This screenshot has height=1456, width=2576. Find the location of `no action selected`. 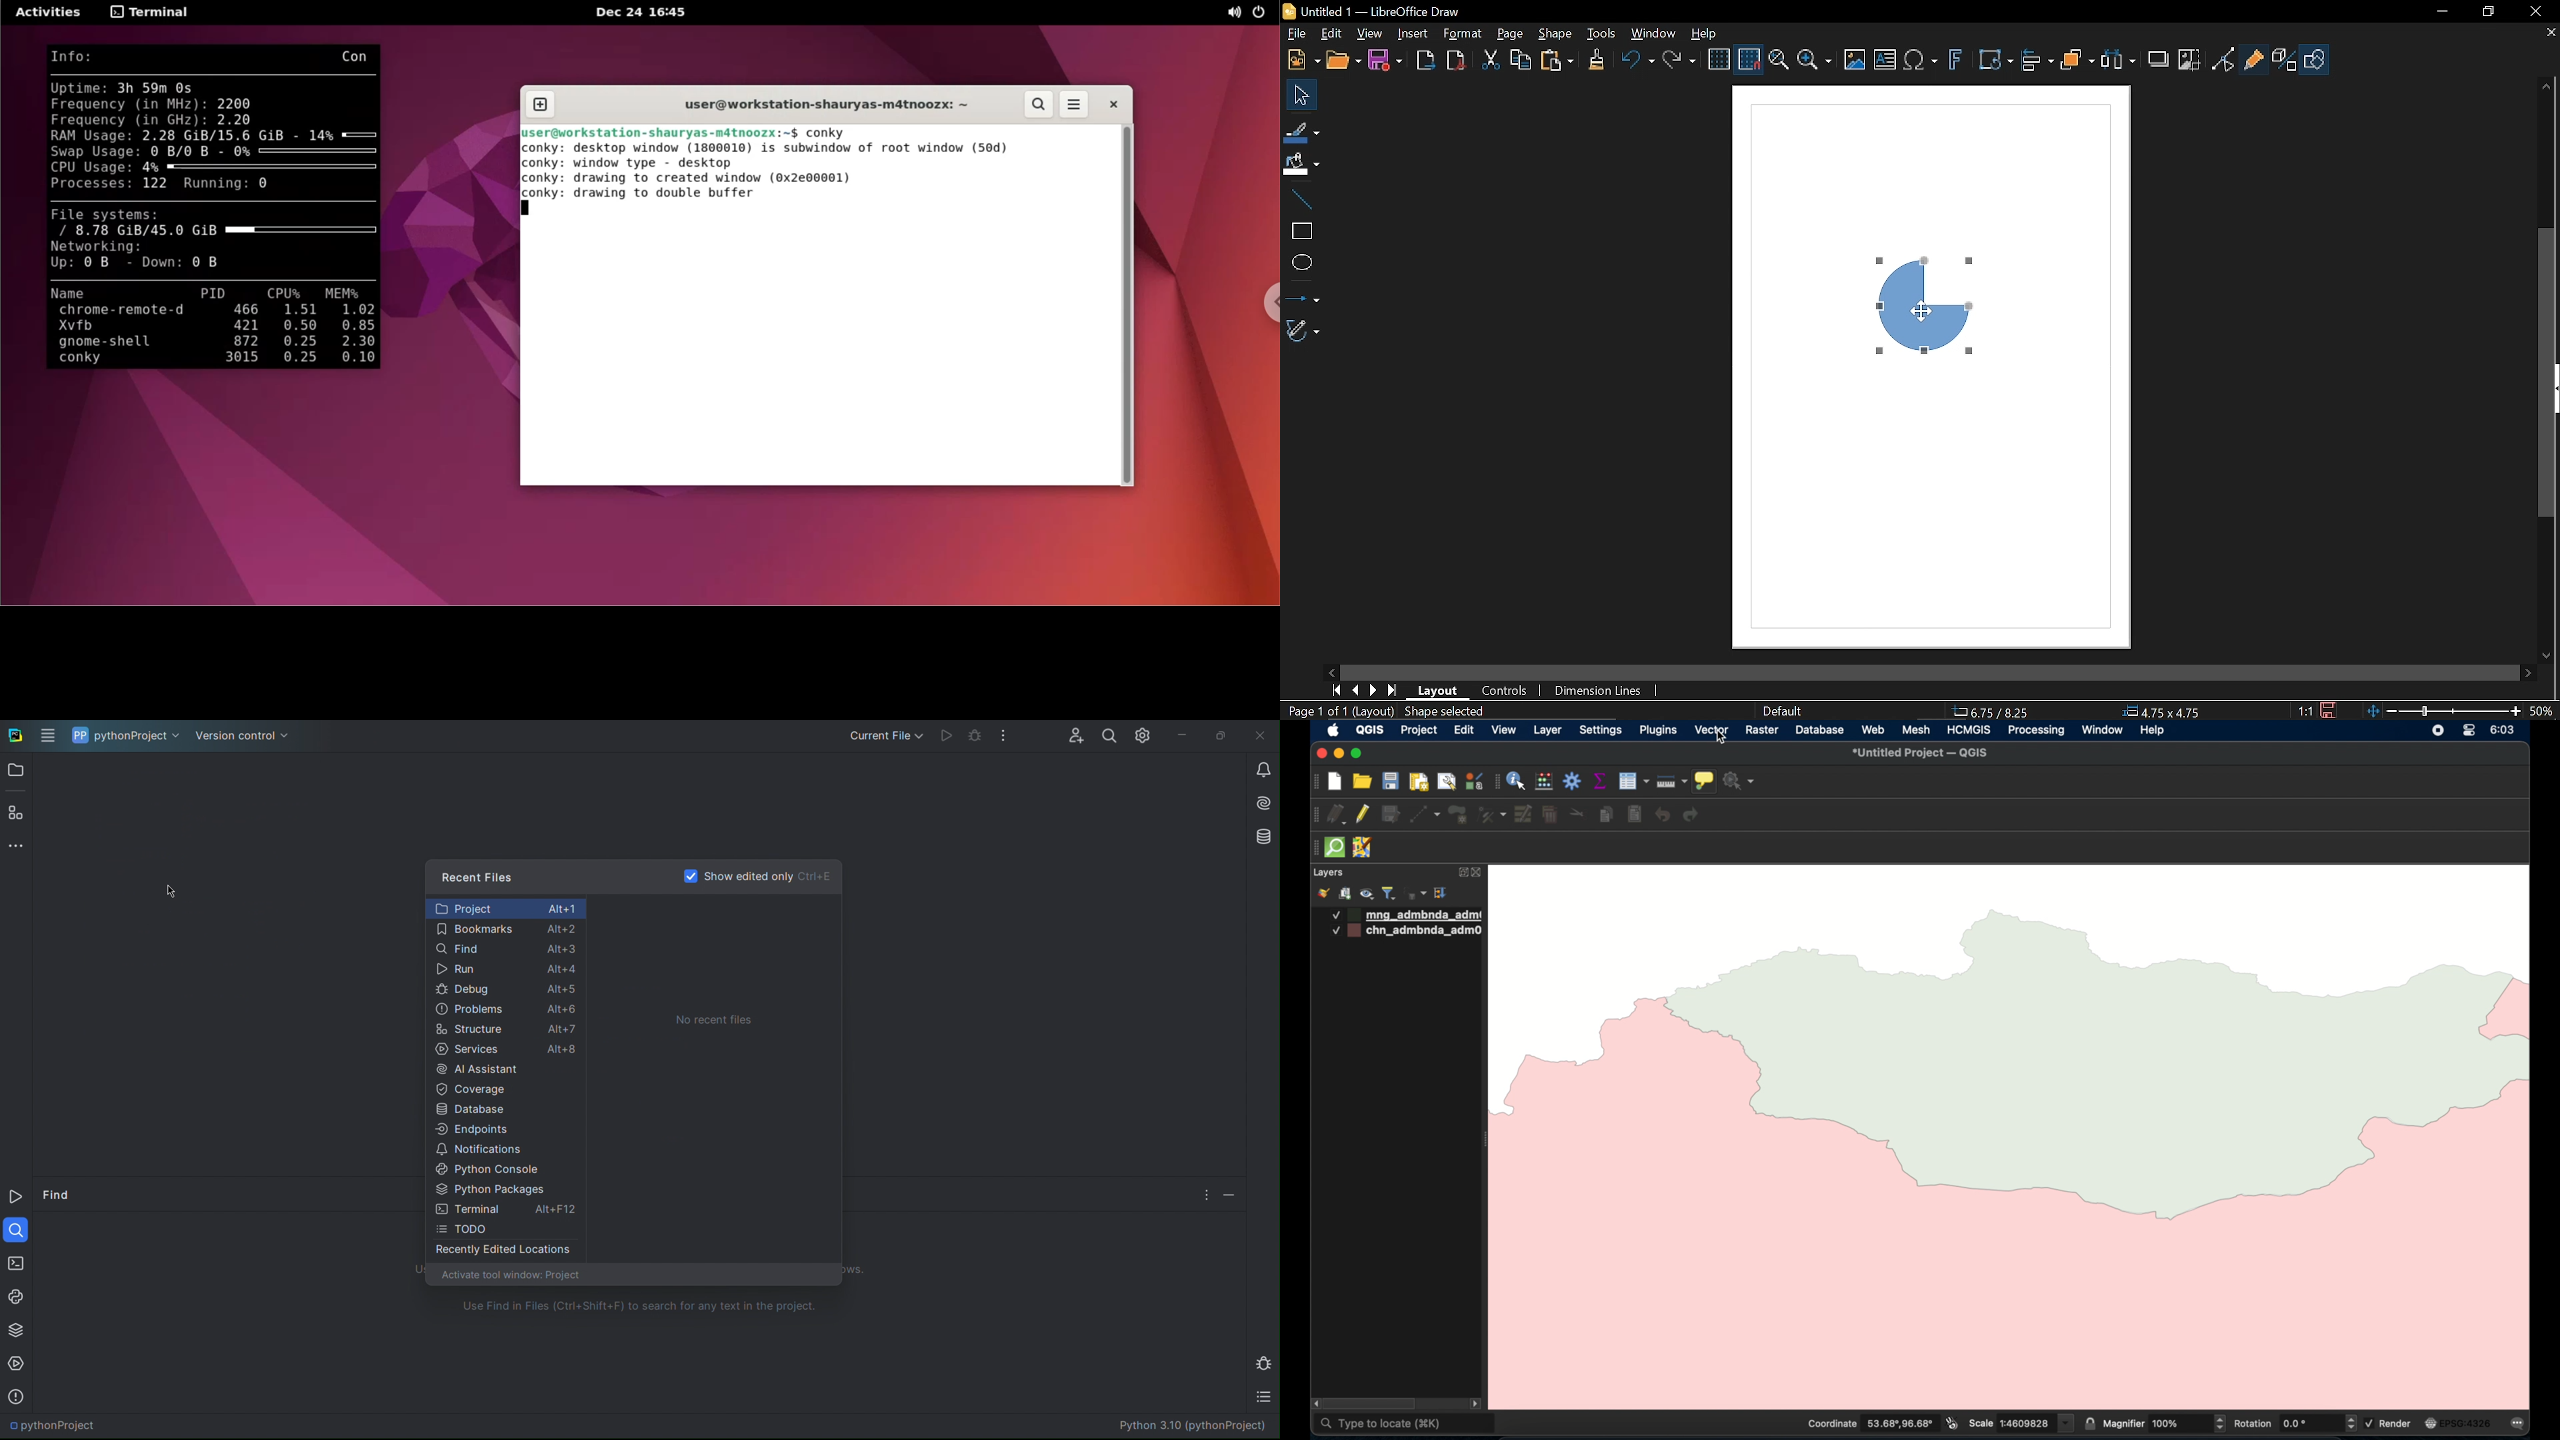

no action selected is located at coordinates (1739, 781).